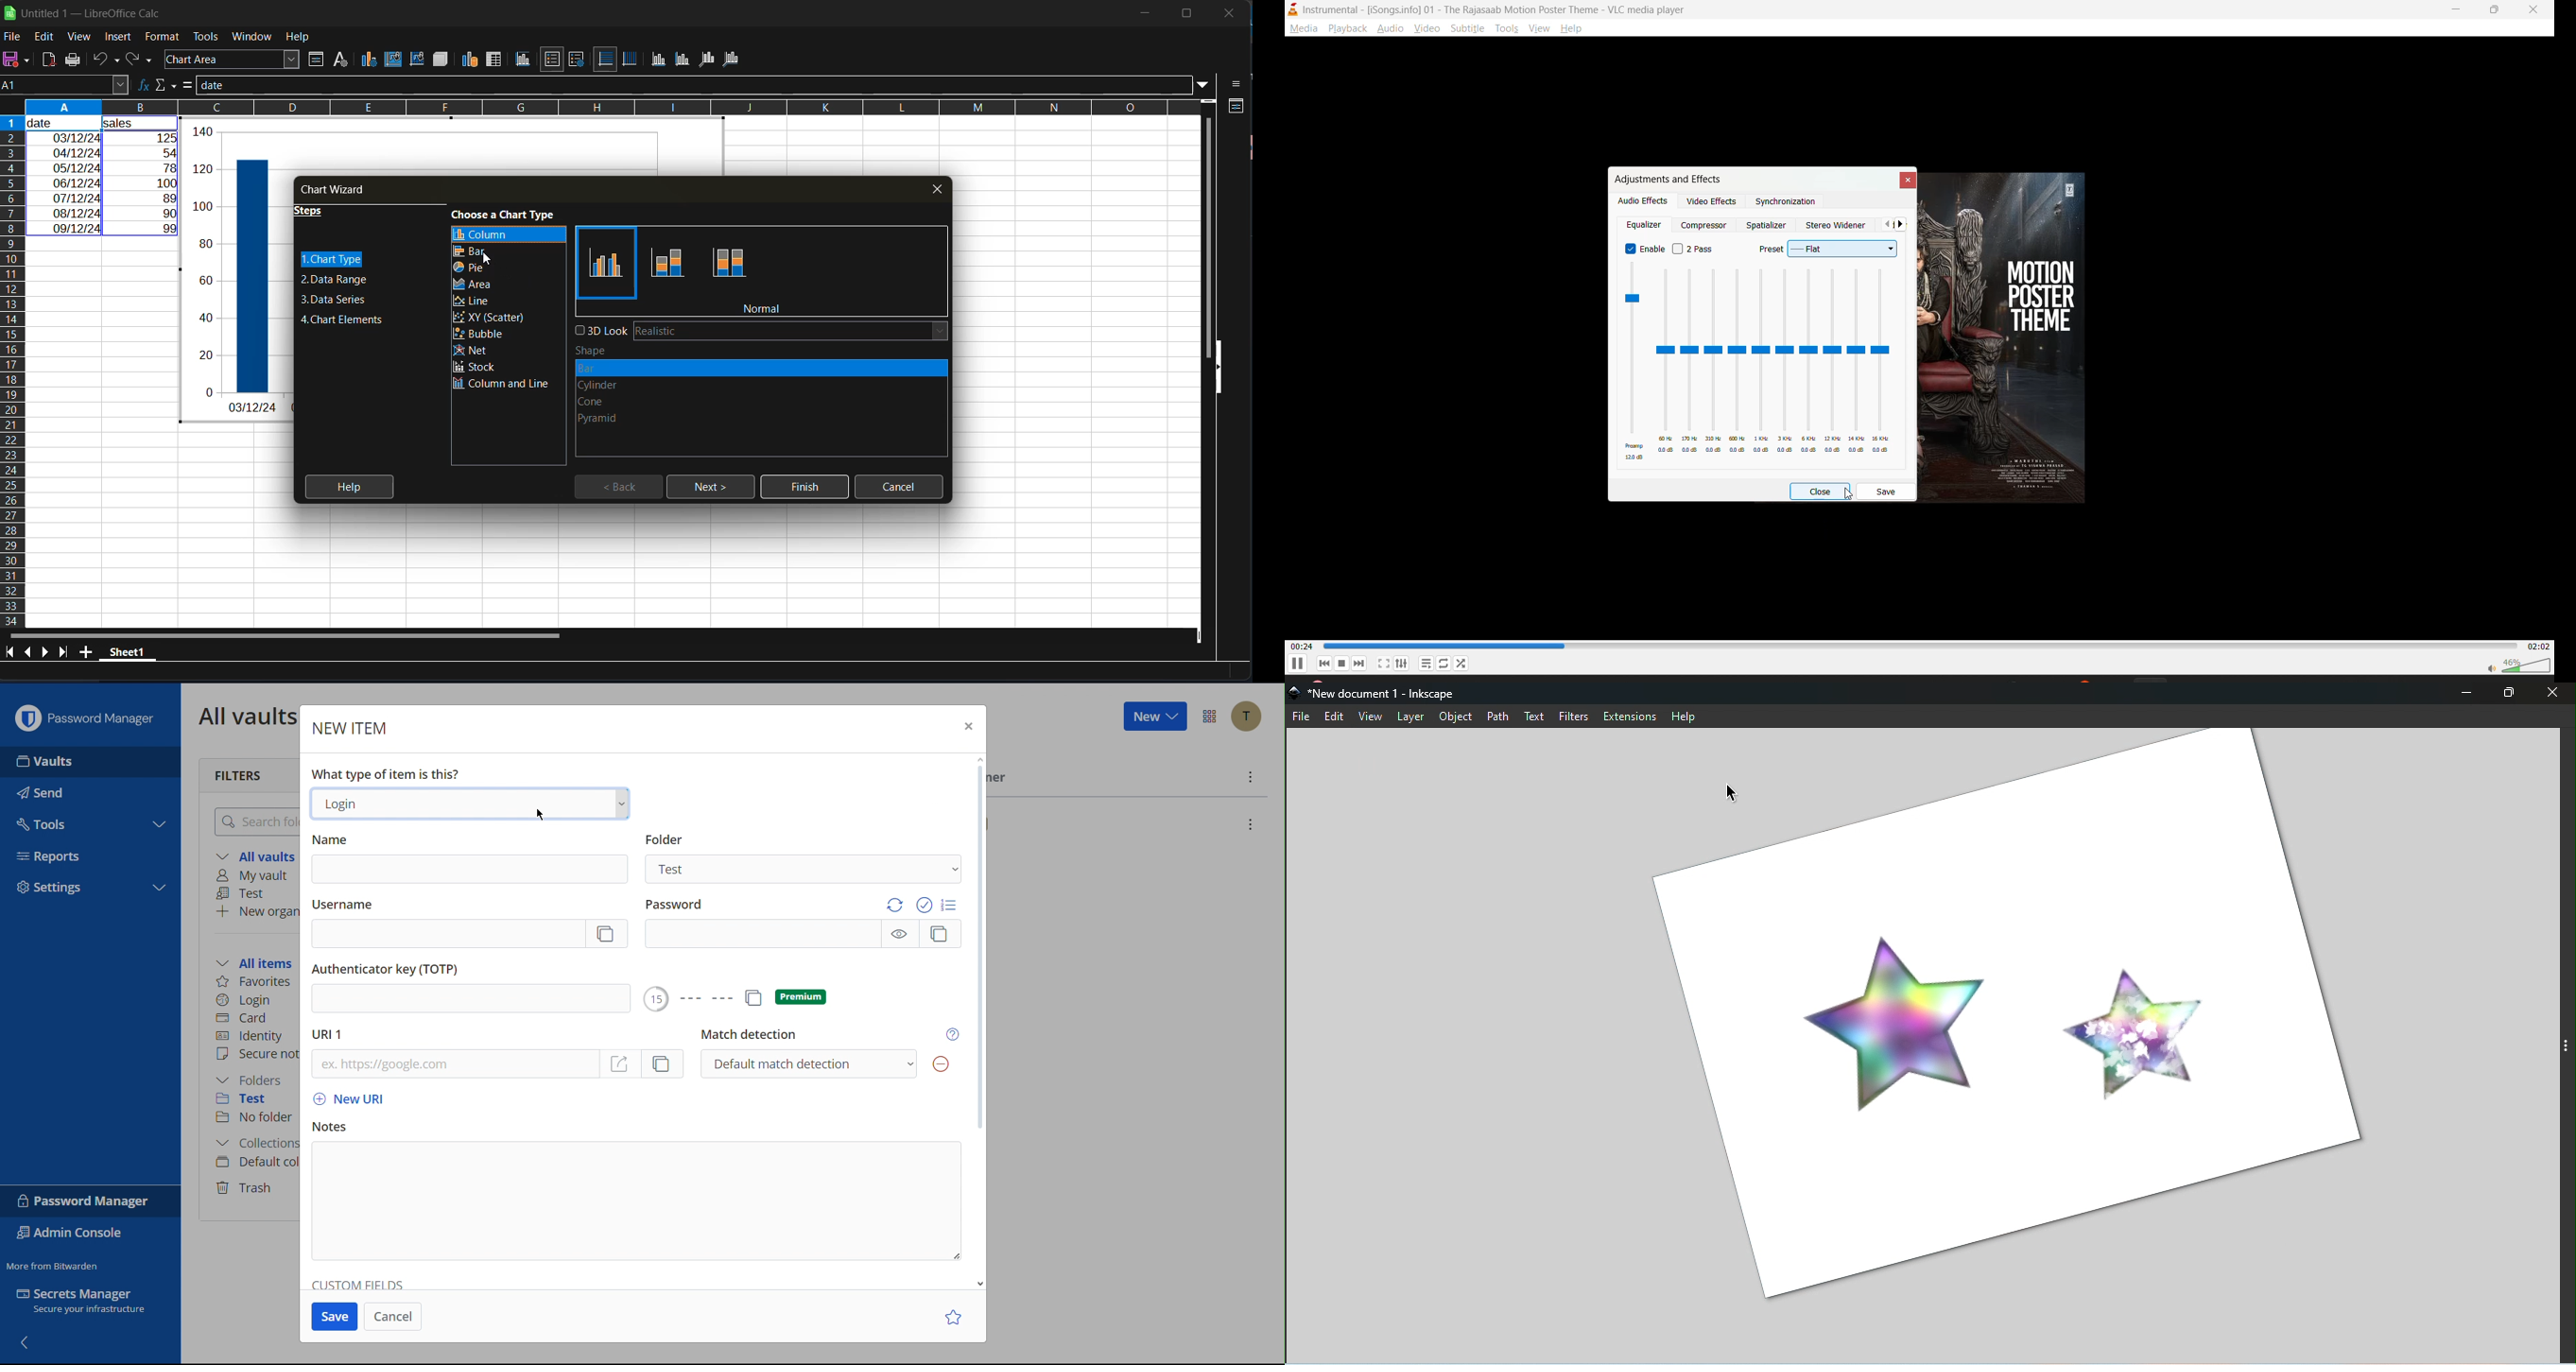 This screenshot has height=1372, width=2576. What do you see at coordinates (128, 654) in the screenshot?
I see `sheet name` at bounding box center [128, 654].